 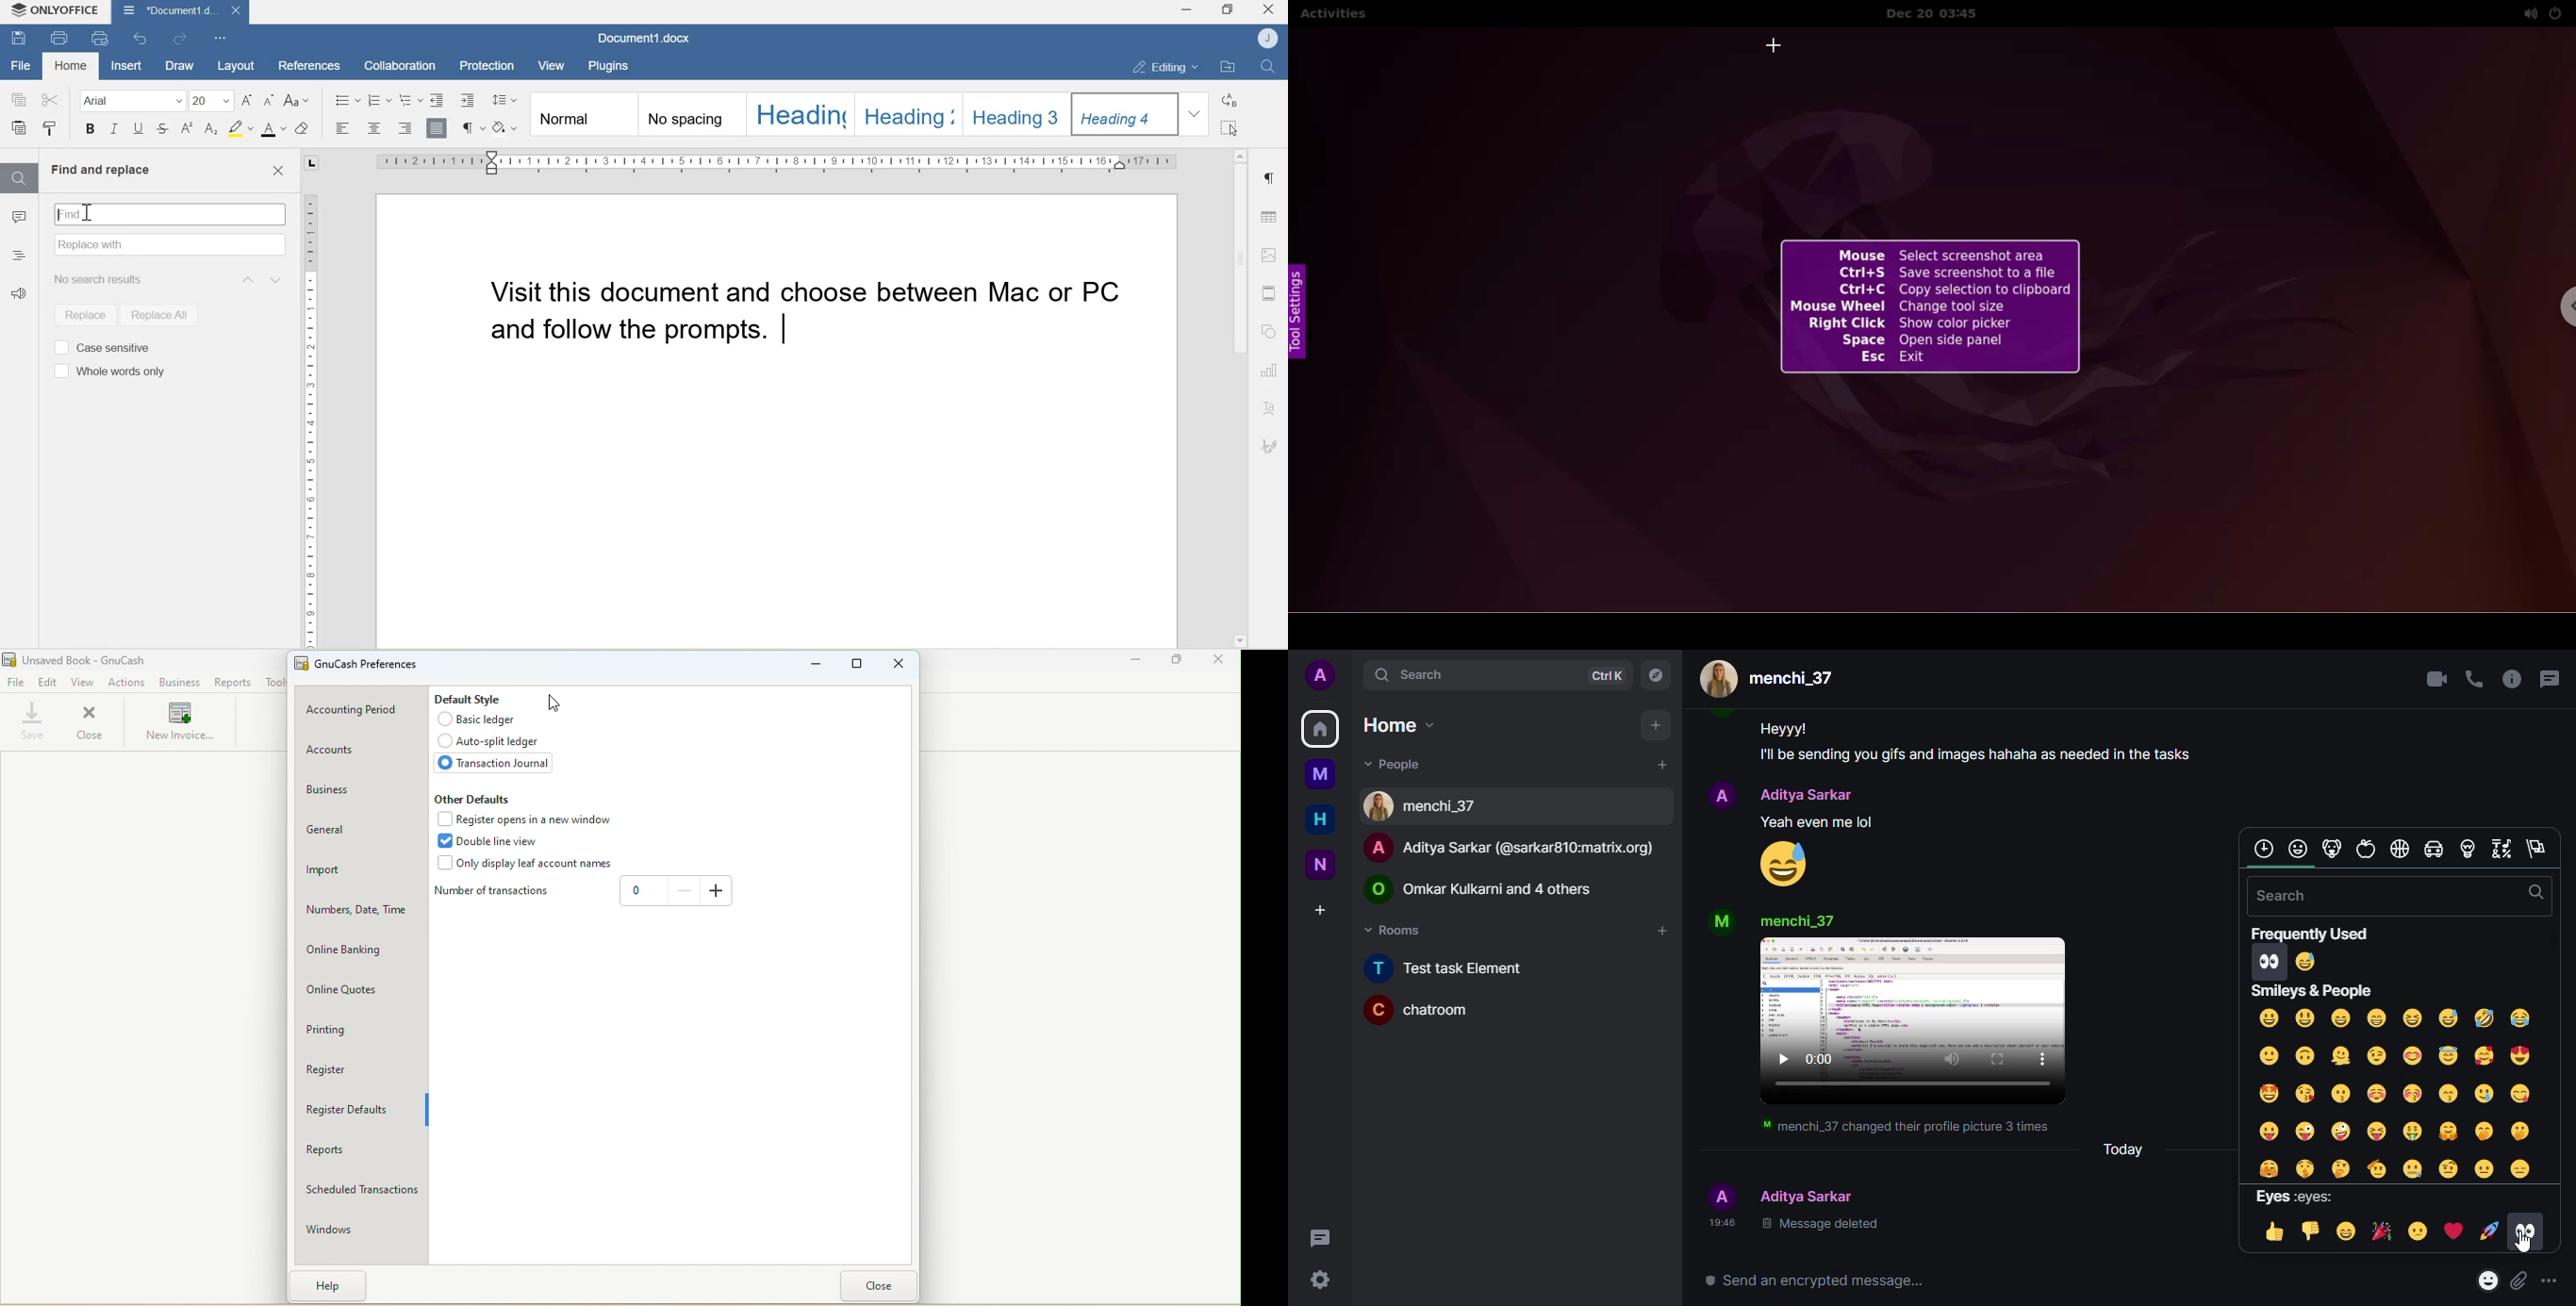 I want to click on Register, so click(x=363, y=1074).